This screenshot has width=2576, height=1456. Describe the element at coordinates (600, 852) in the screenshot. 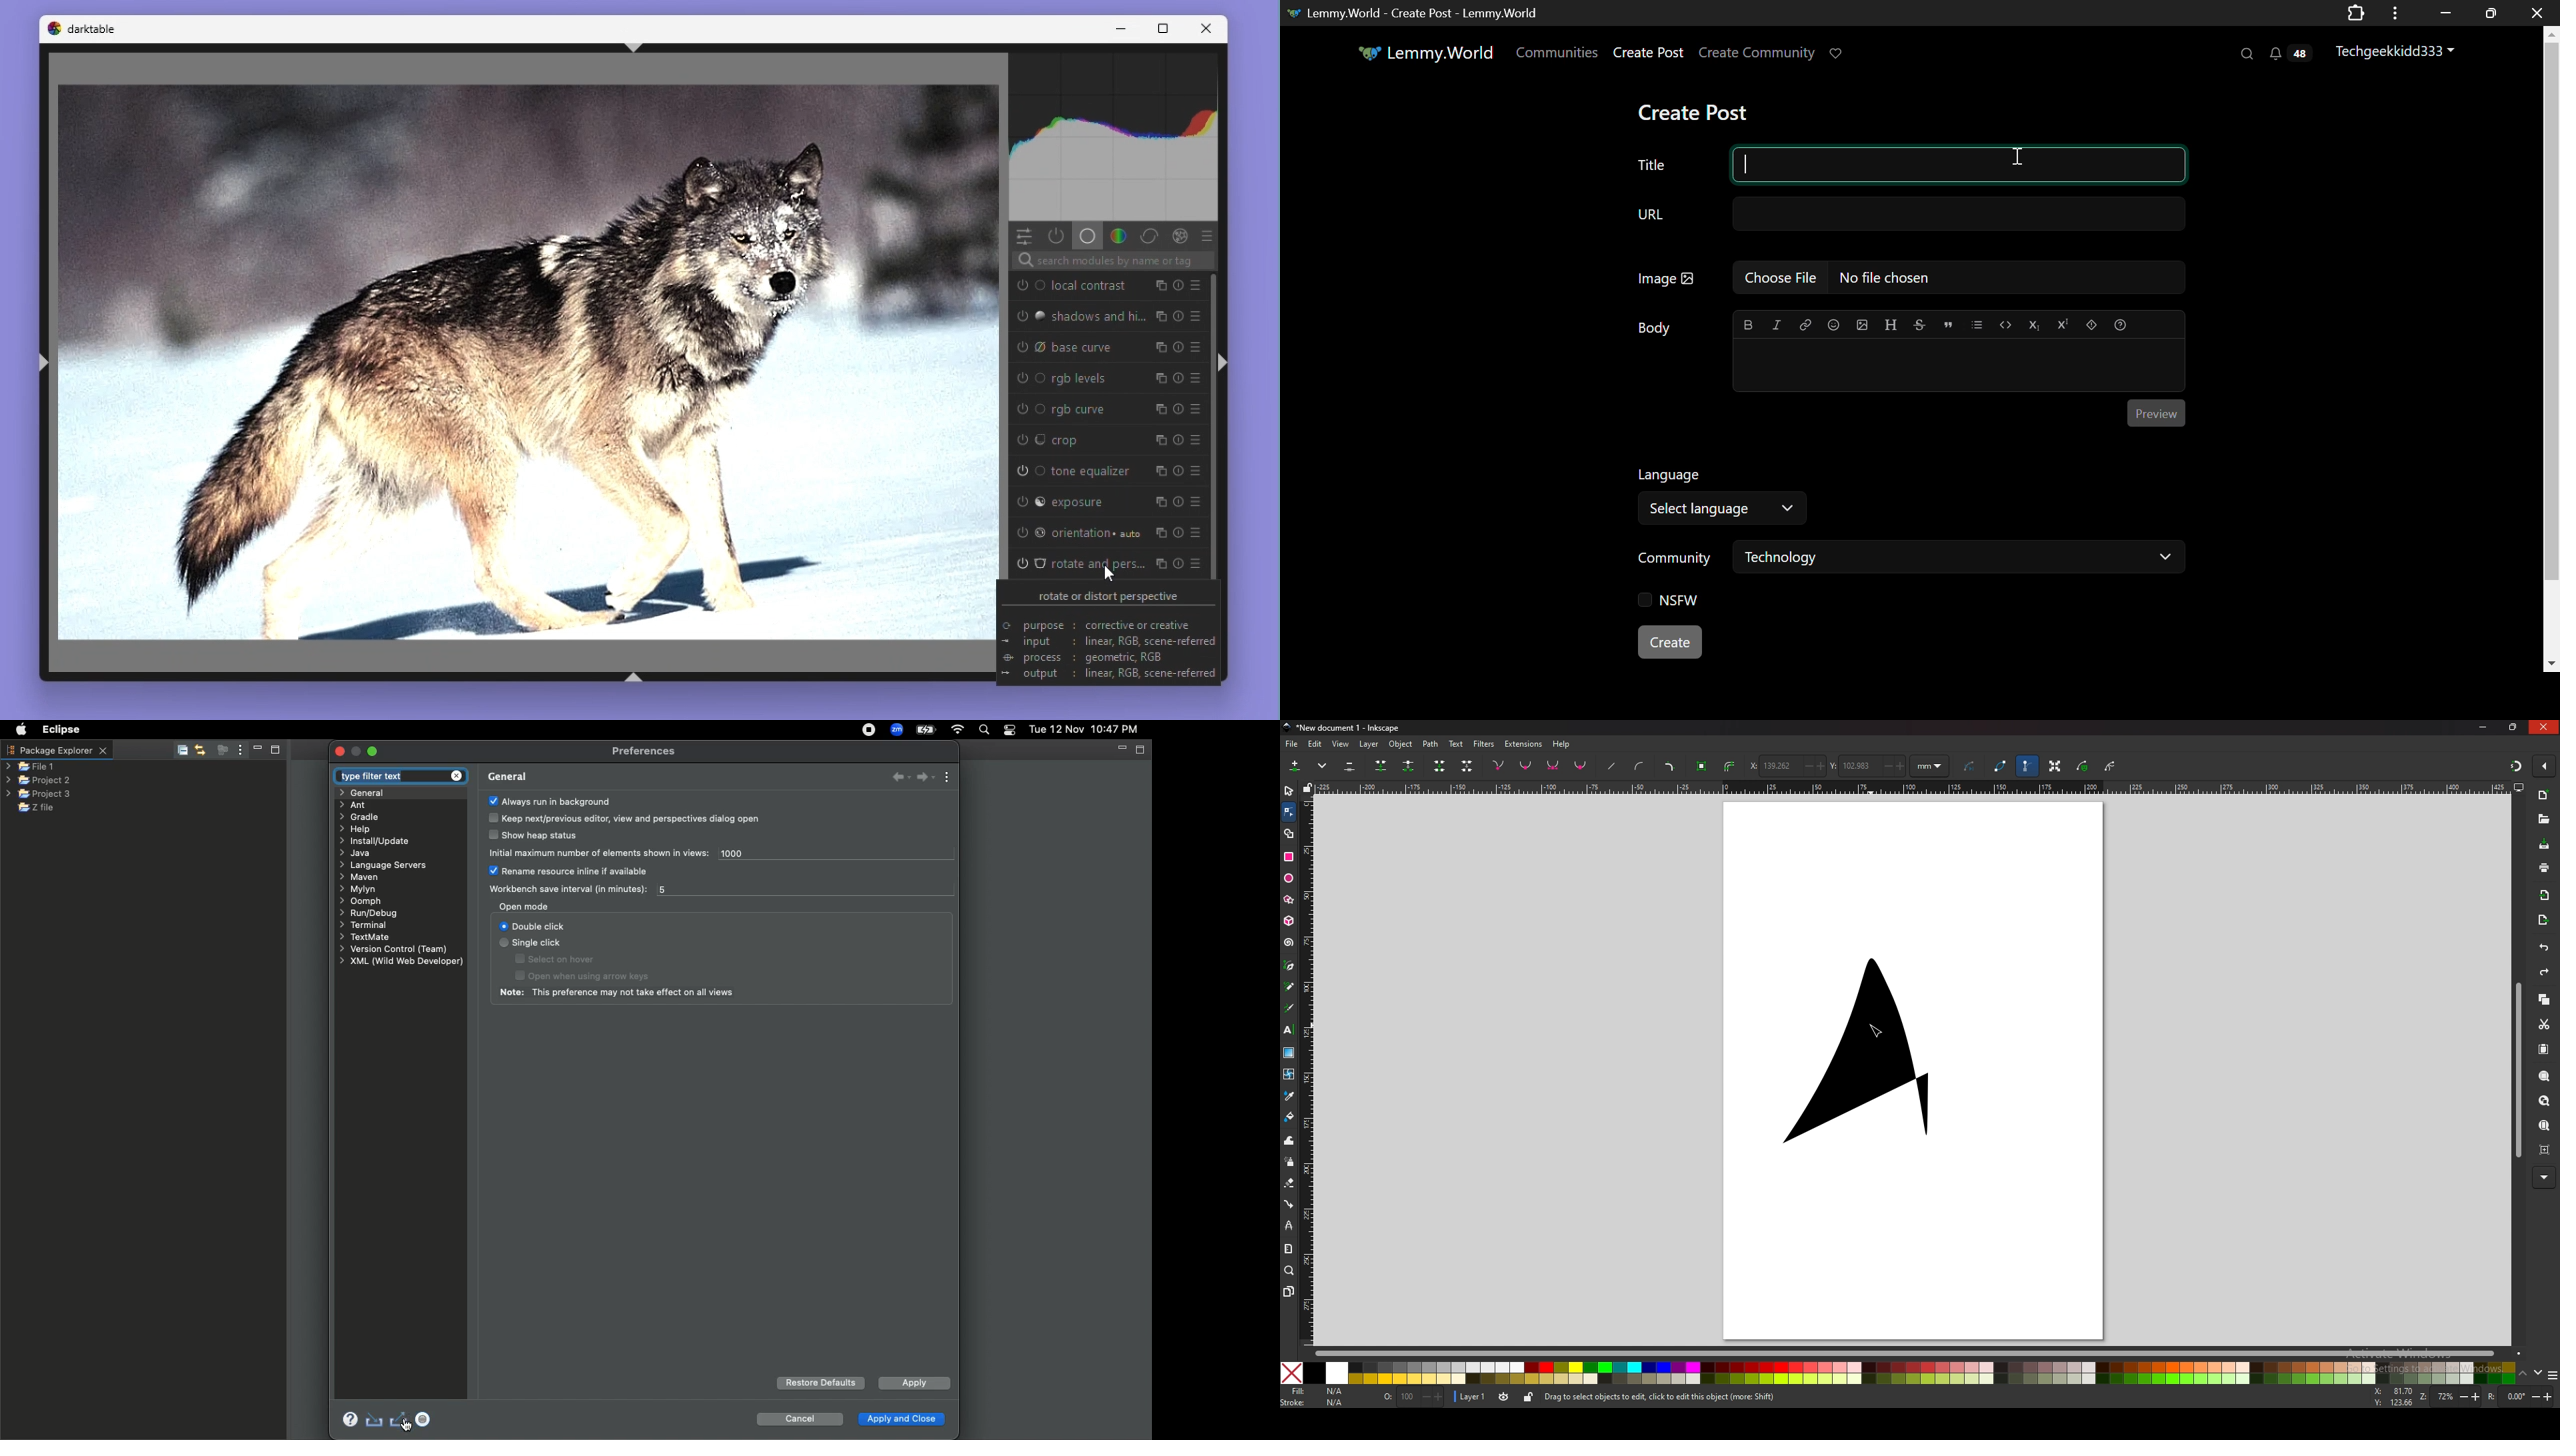

I see `Initial maximum number of elements shown in views` at that location.